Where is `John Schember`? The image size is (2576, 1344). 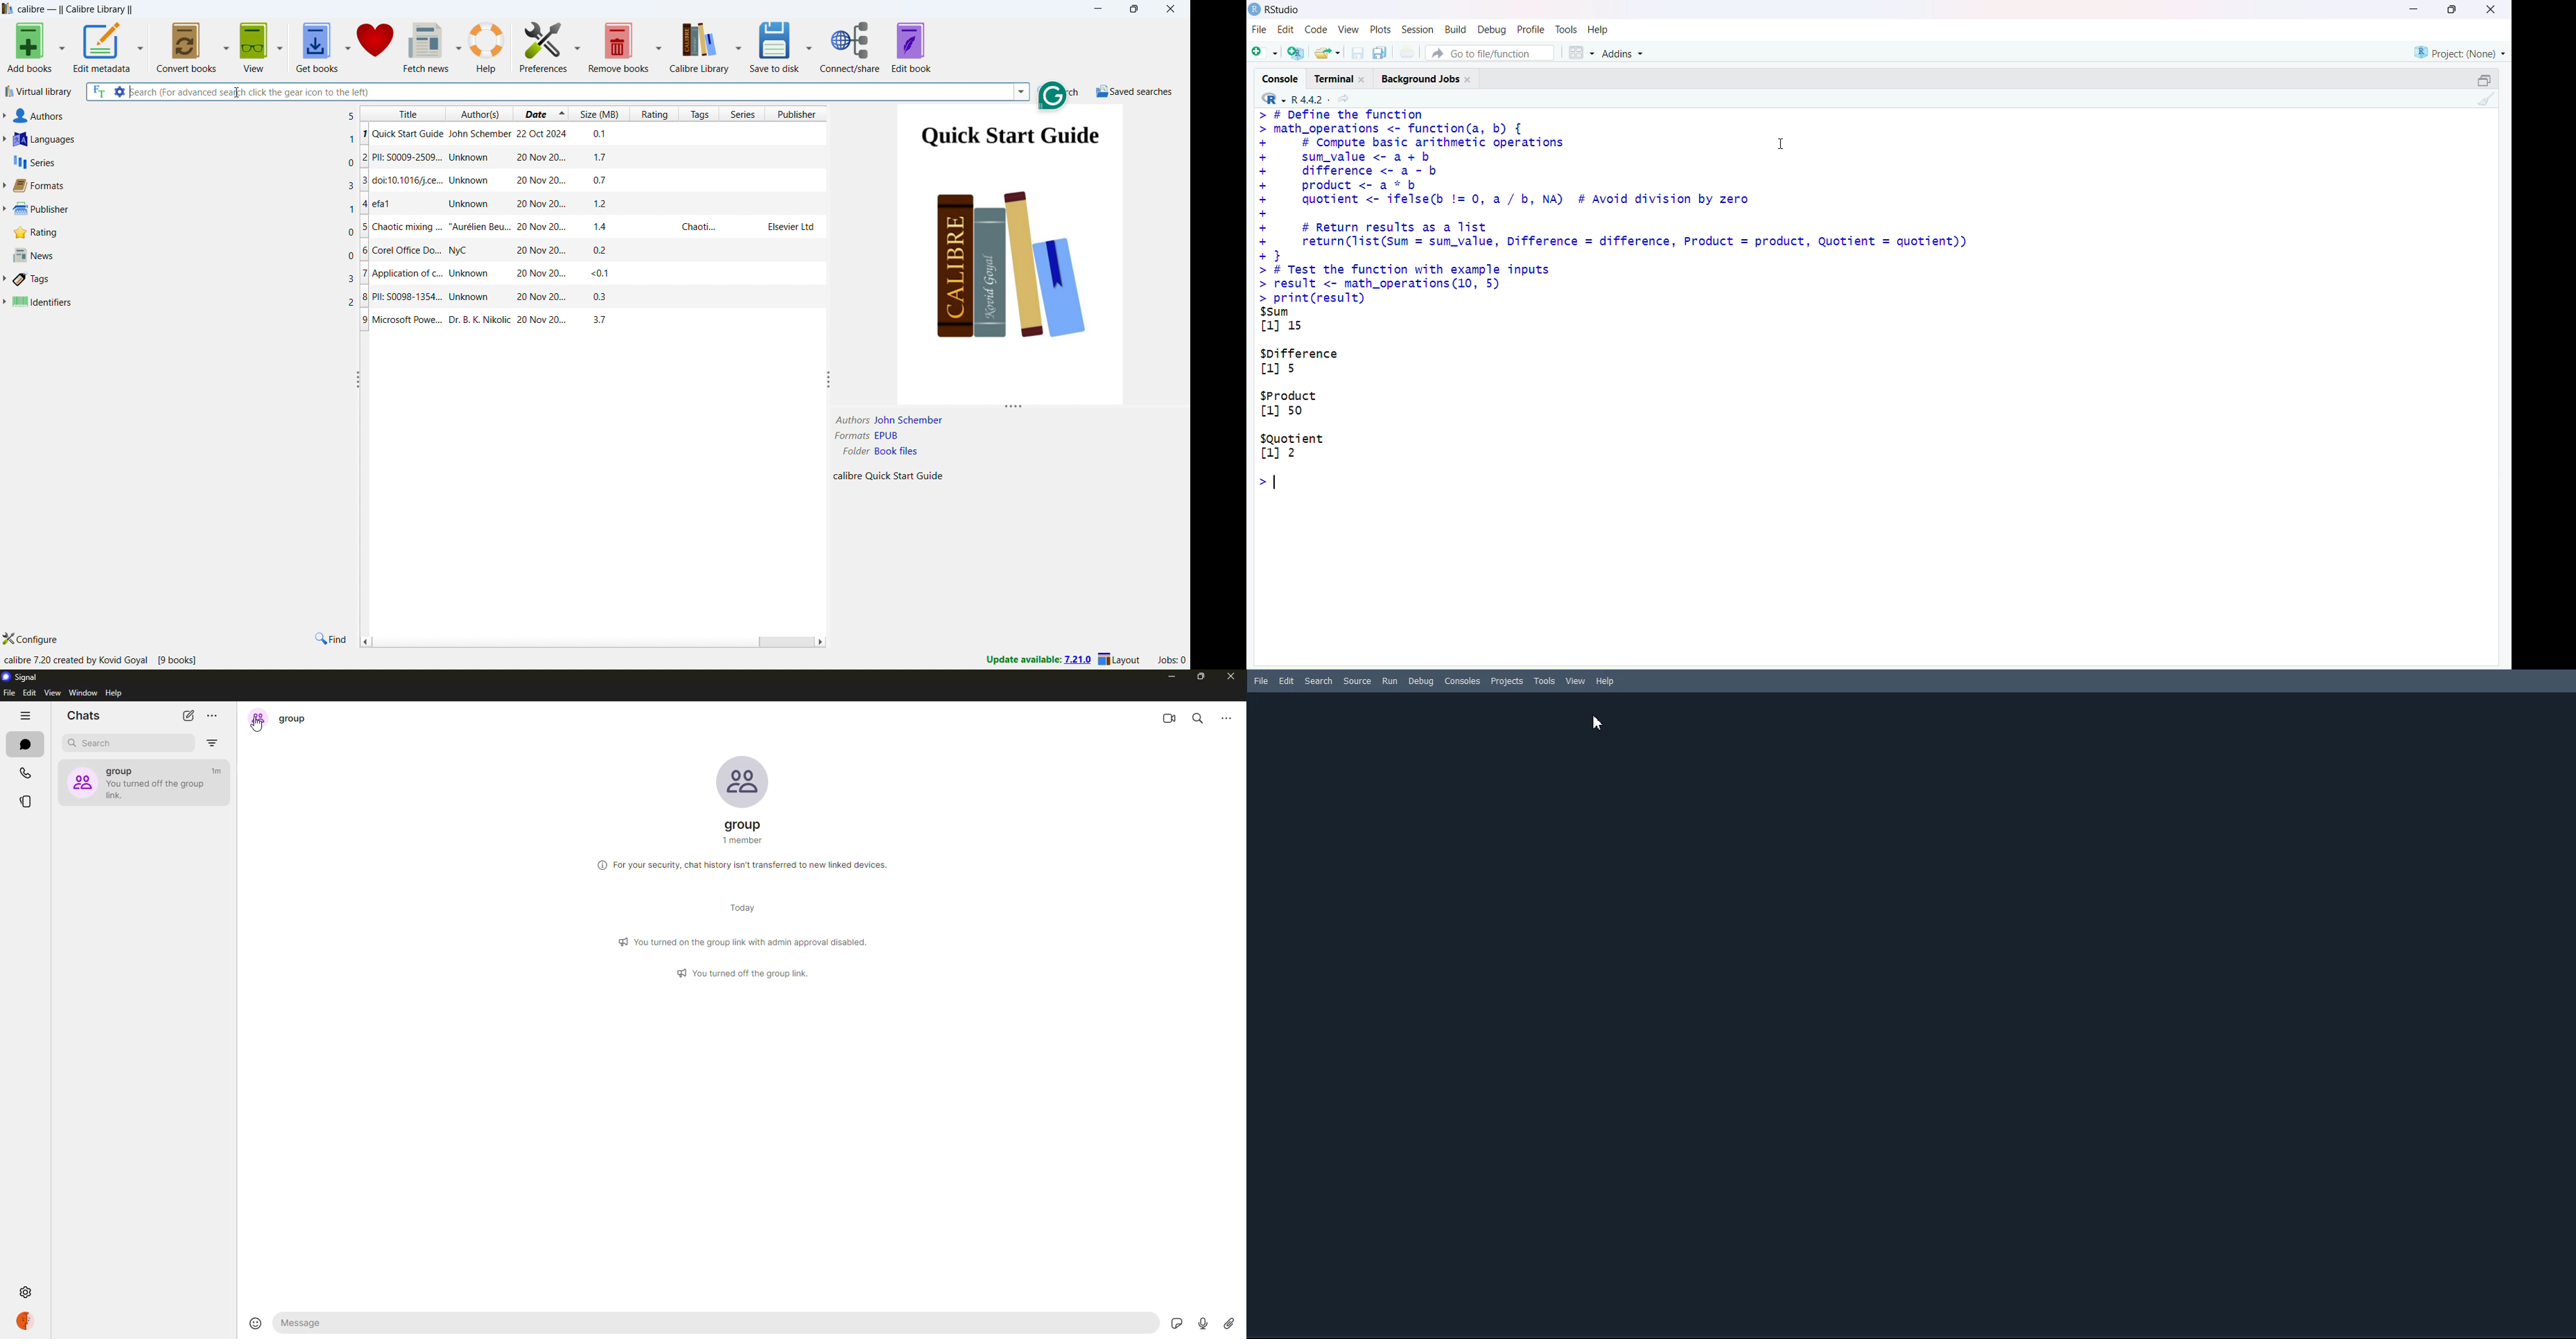
John Schember is located at coordinates (909, 420).